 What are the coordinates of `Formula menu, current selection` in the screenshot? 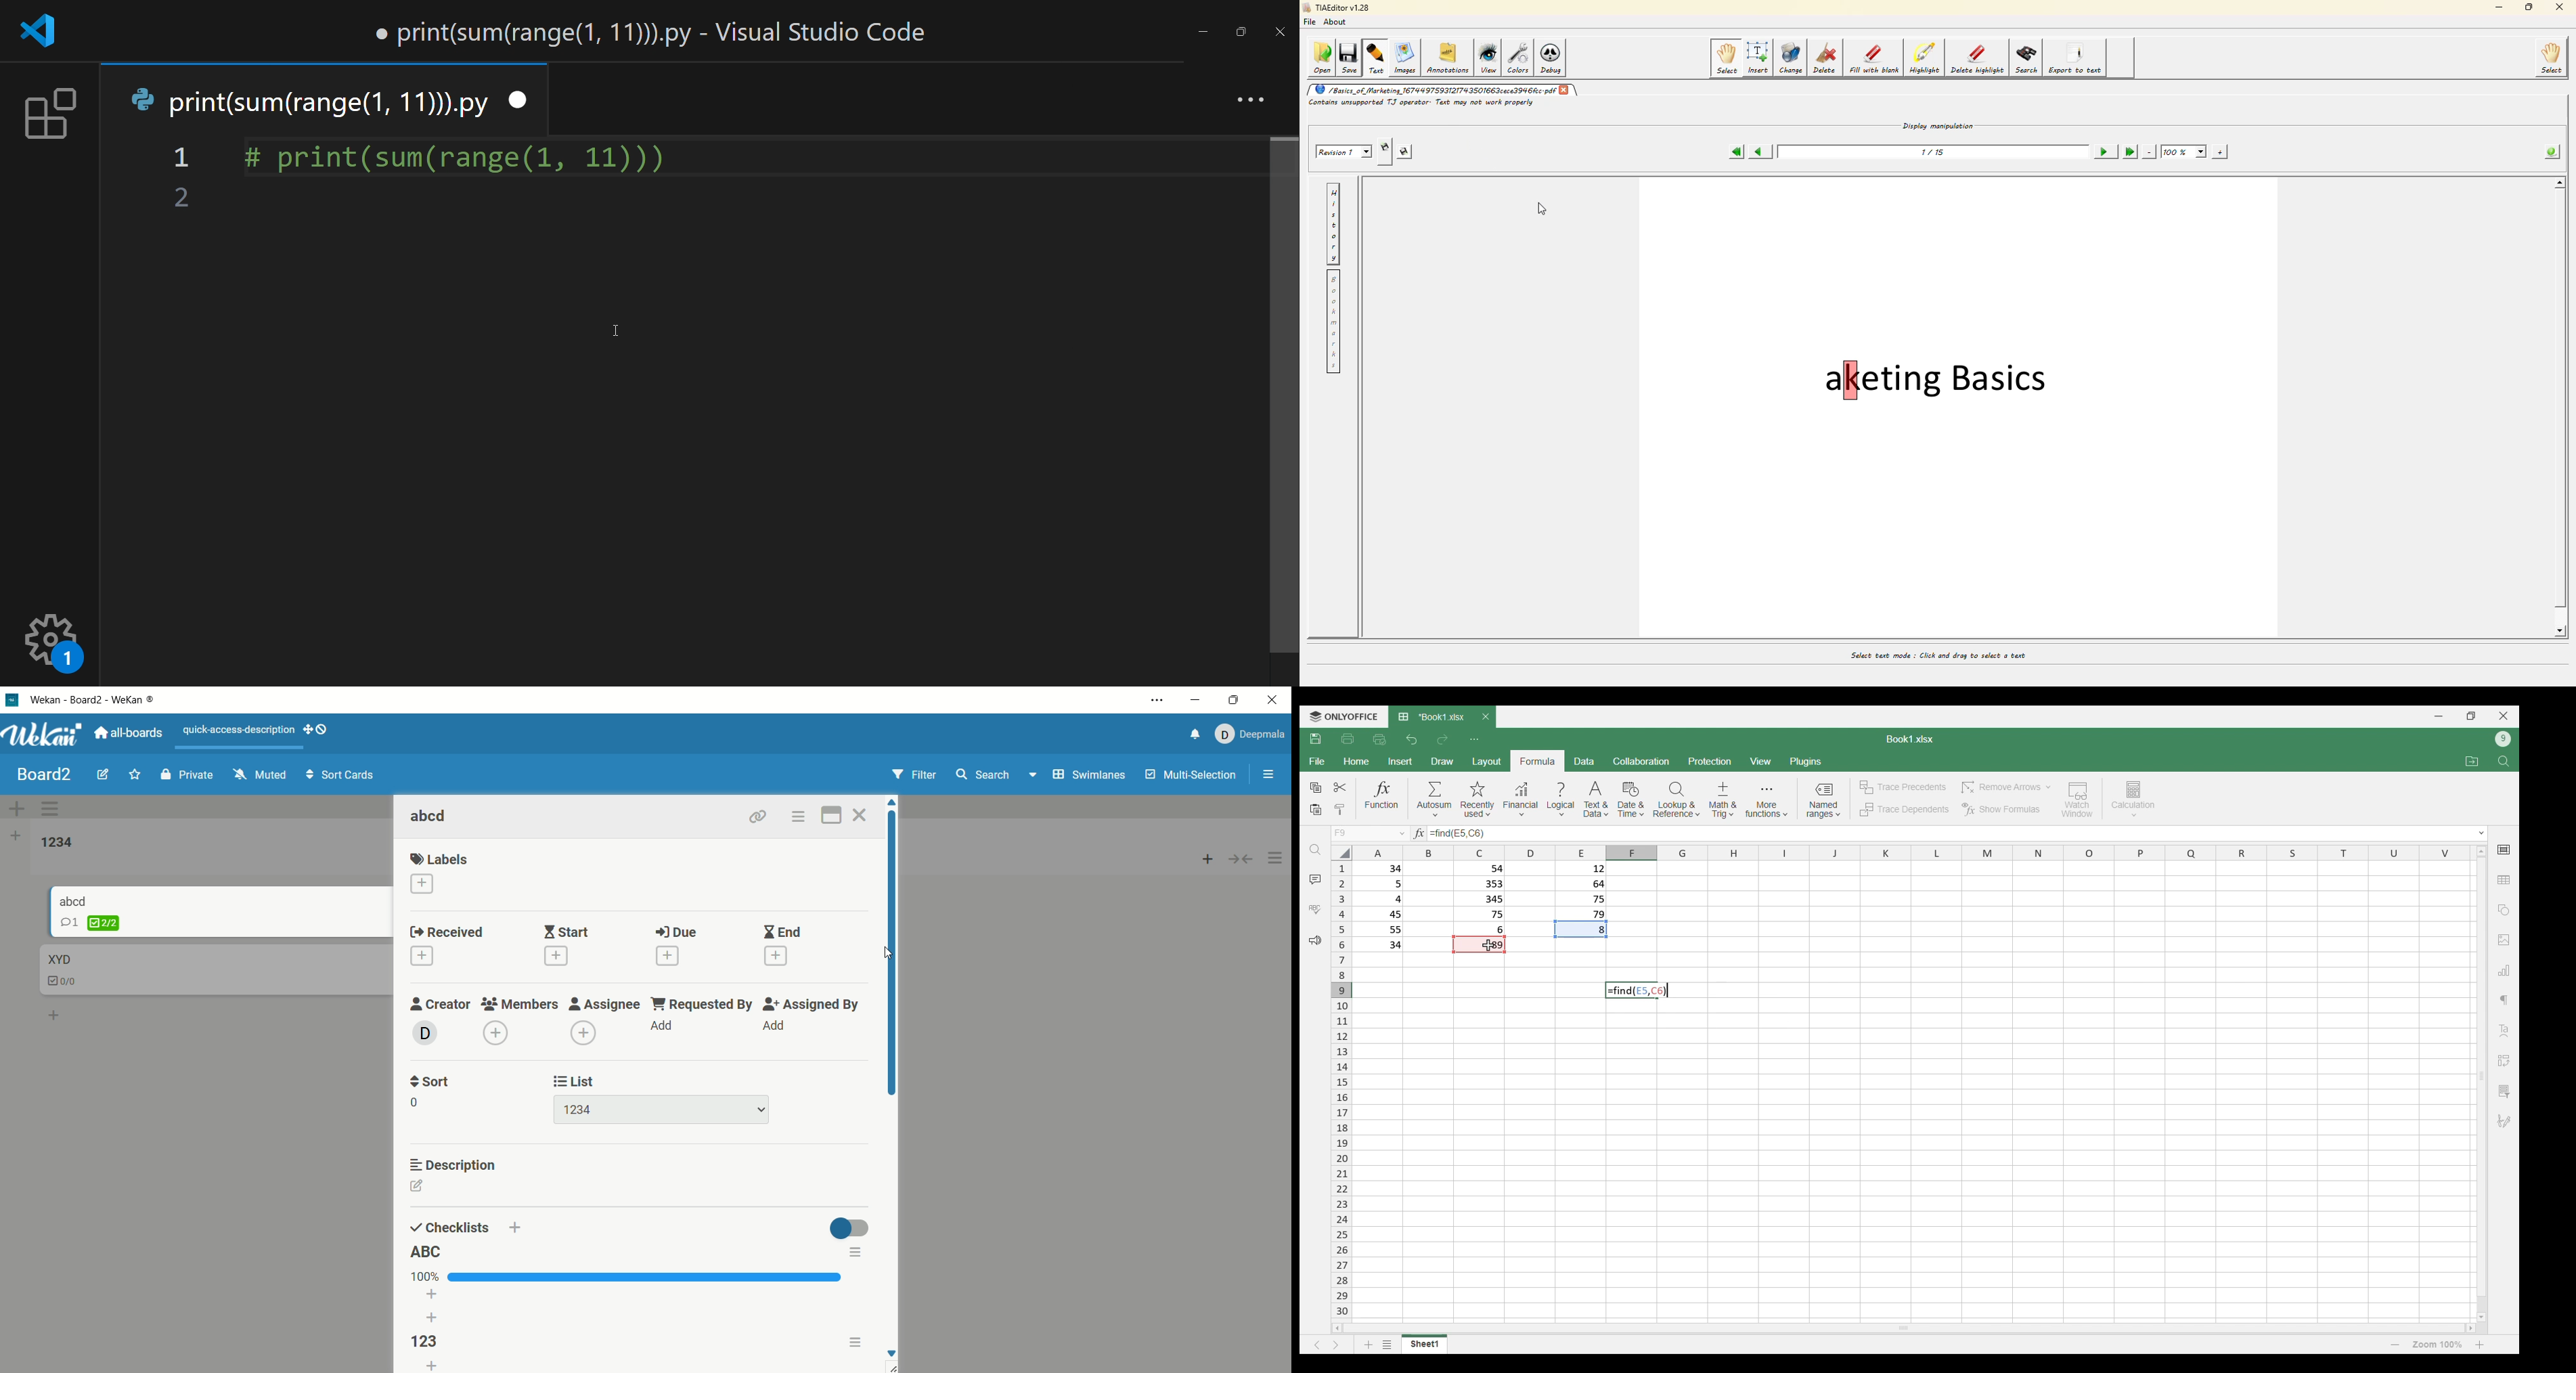 It's located at (1538, 761).